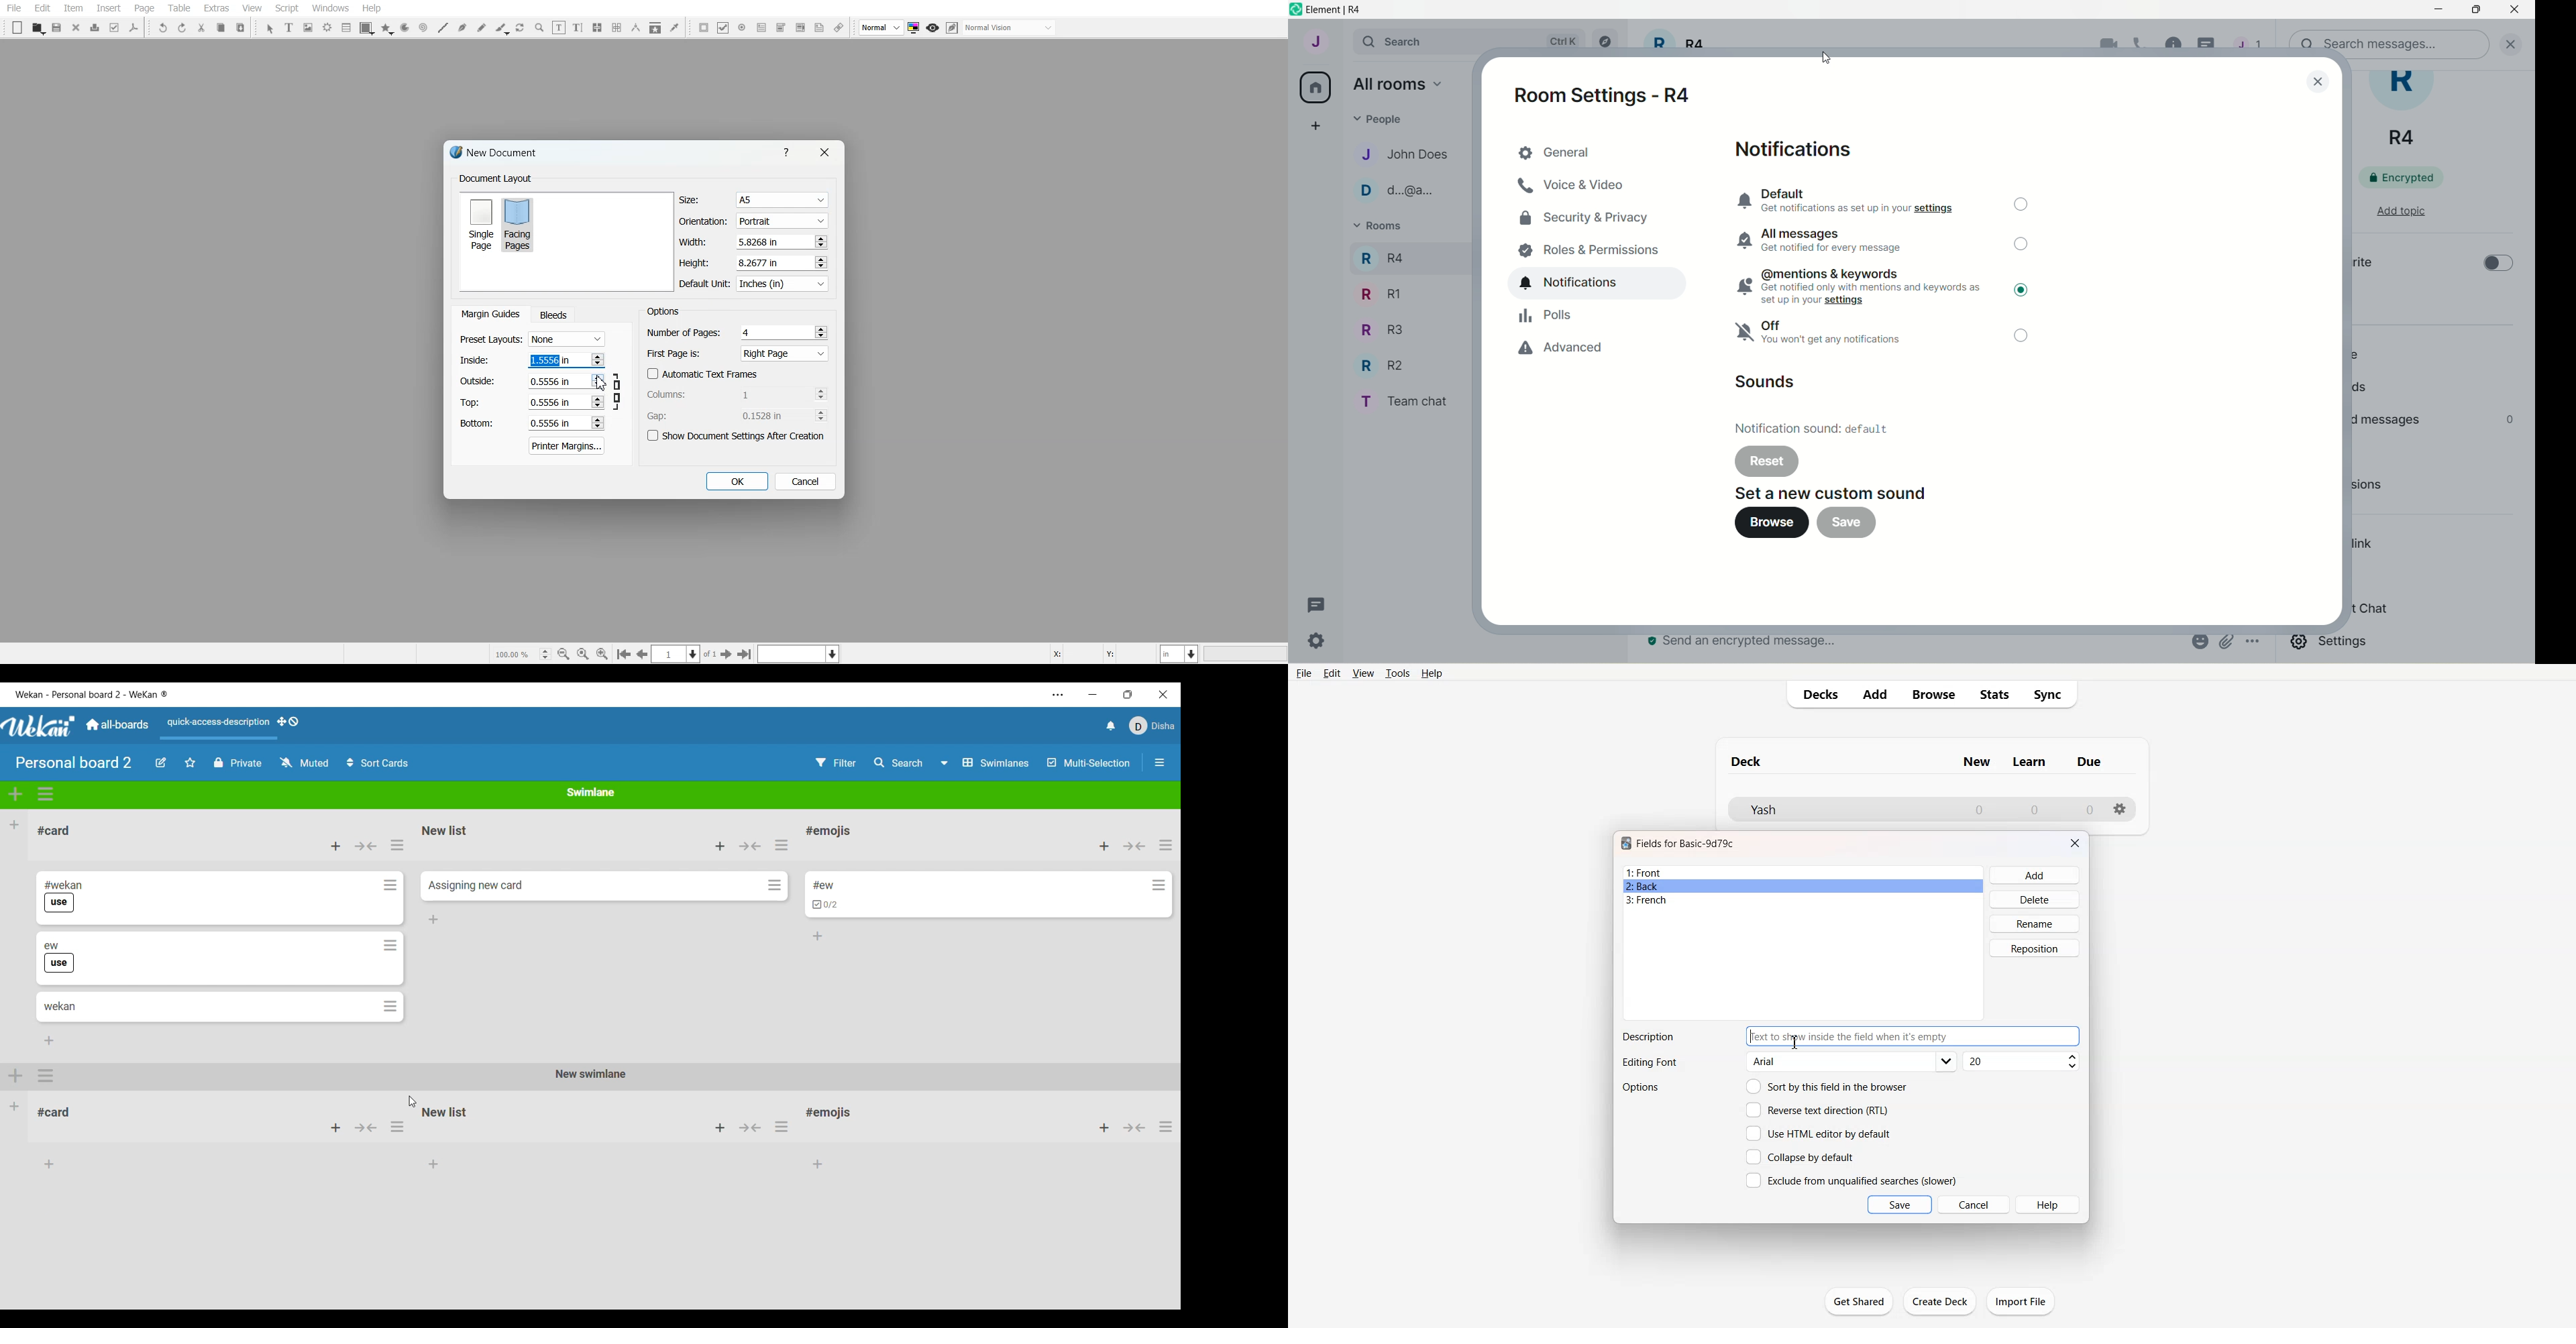 This screenshot has height=1344, width=2576. Describe the element at coordinates (387, 29) in the screenshot. I see `Polygon` at that location.